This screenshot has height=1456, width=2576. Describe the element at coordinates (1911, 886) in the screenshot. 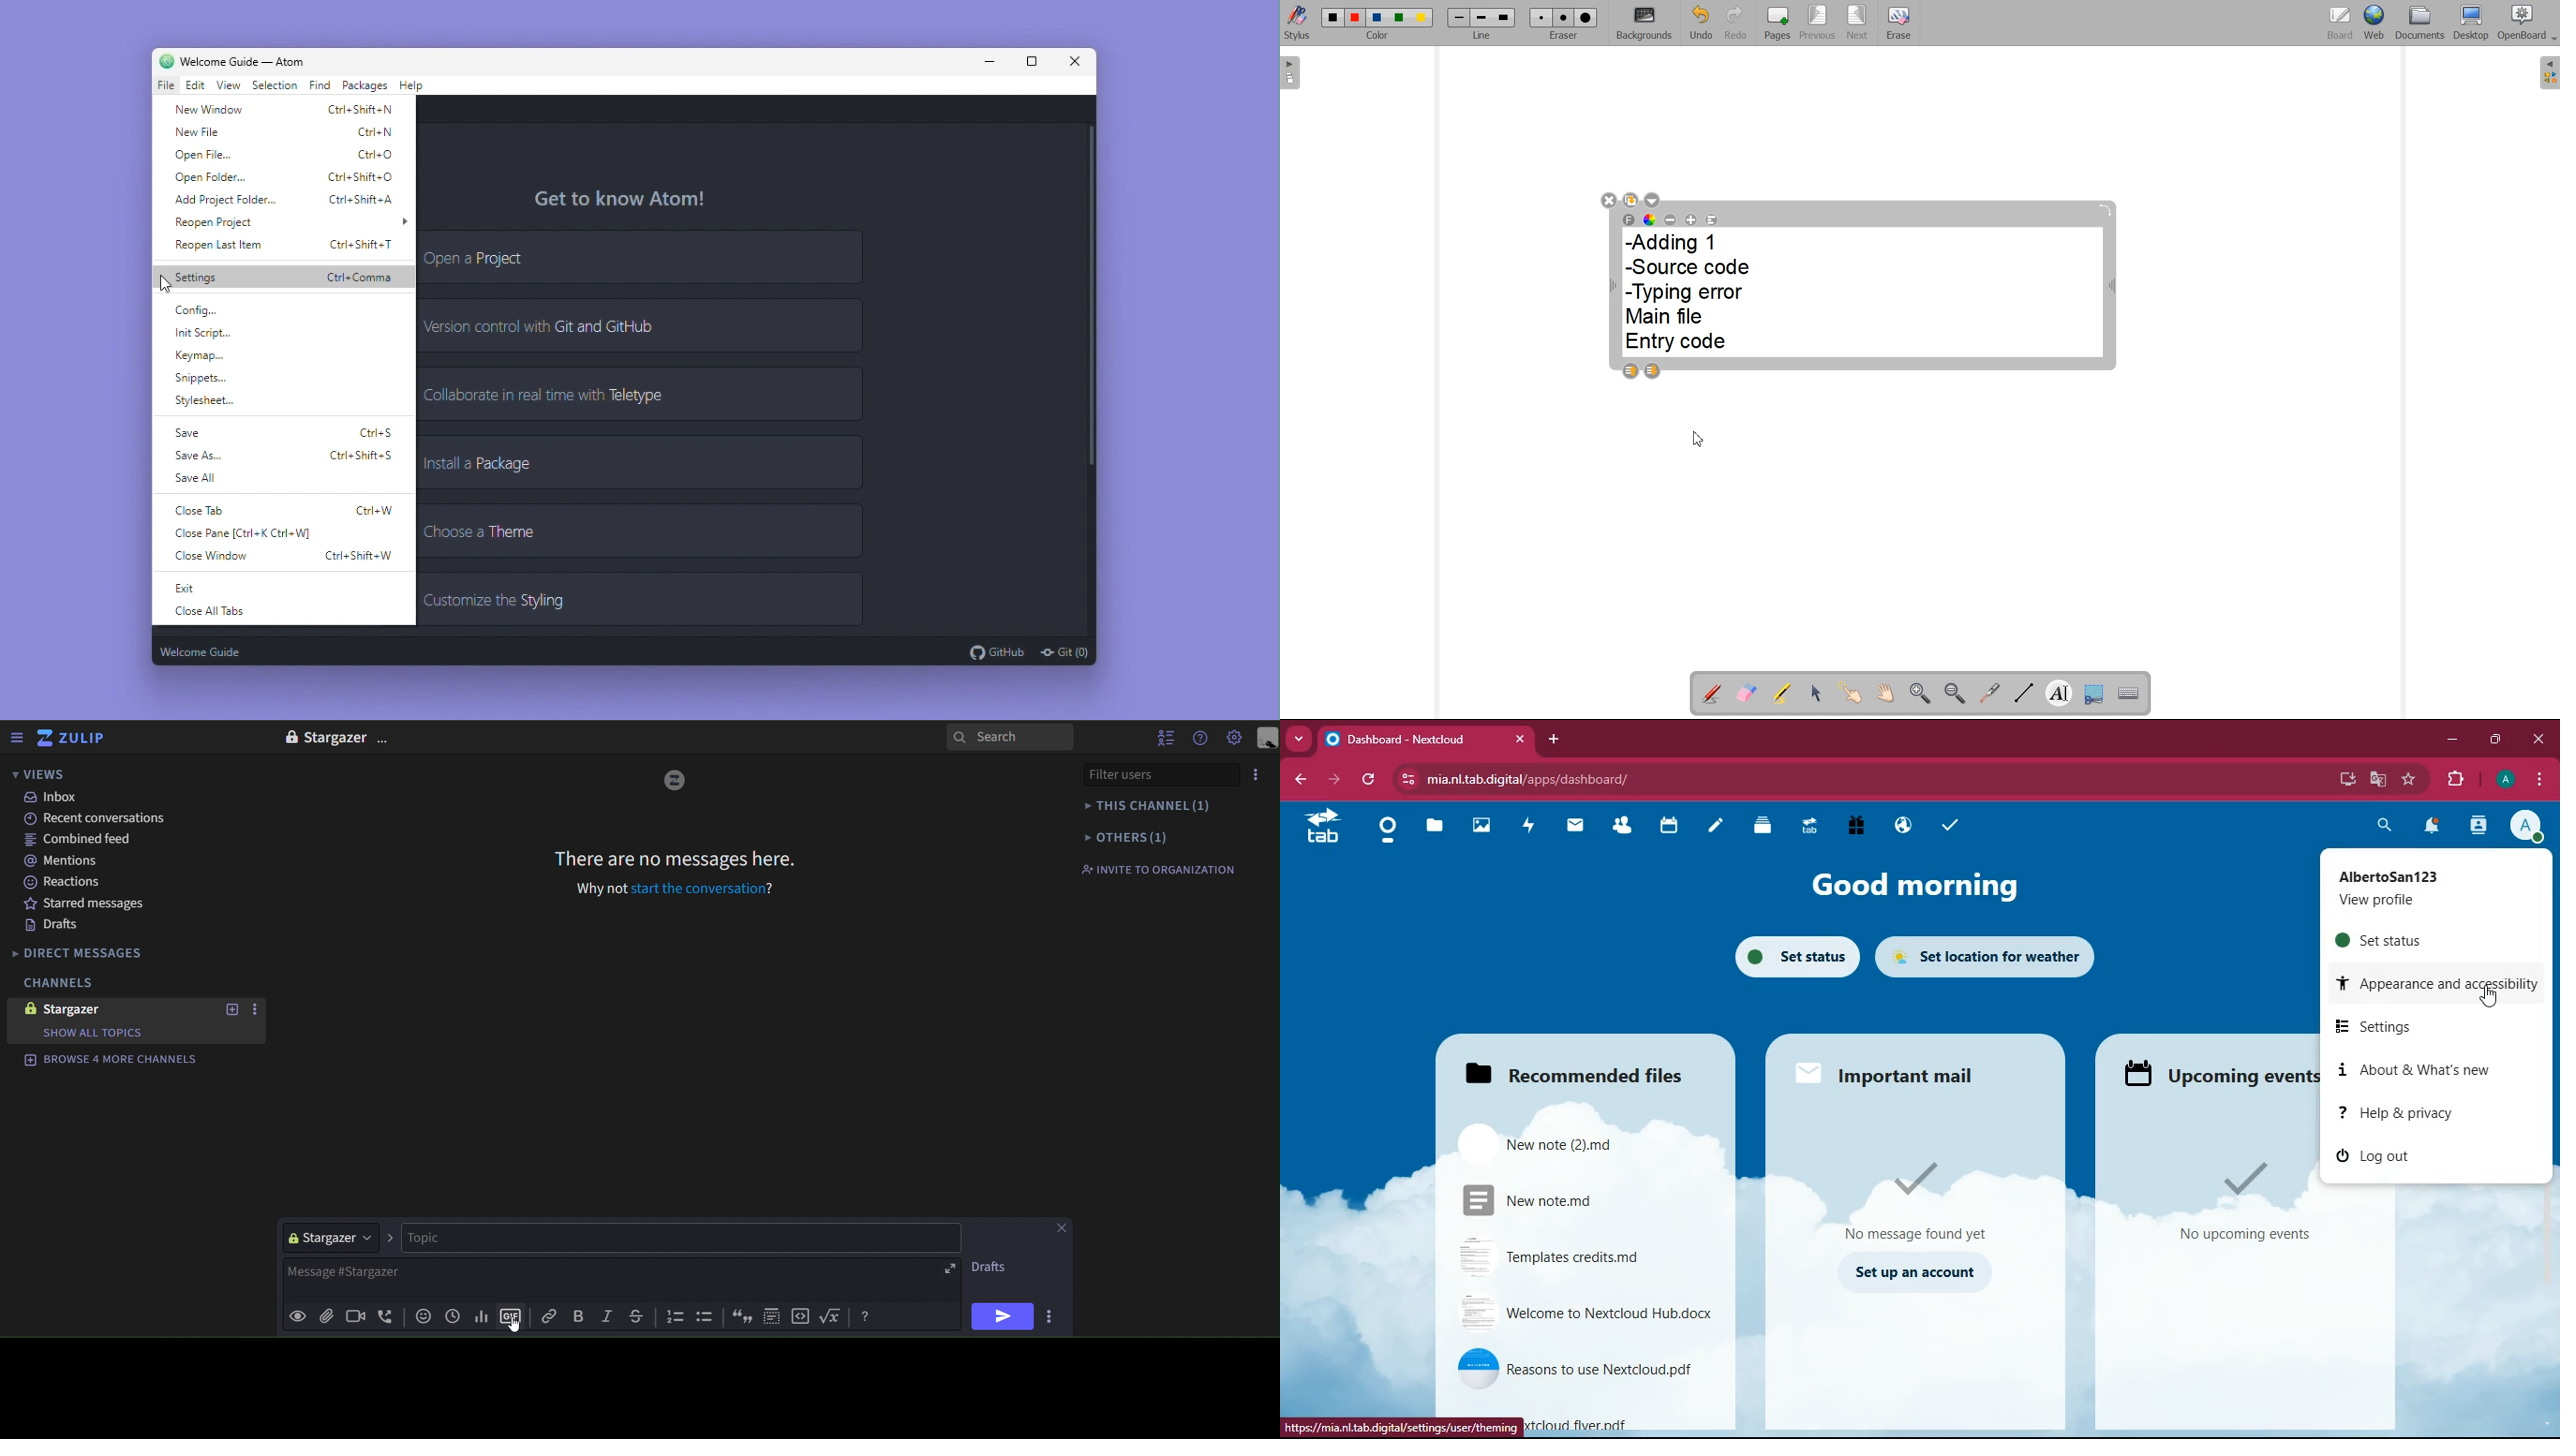

I see `good morning` at that location.